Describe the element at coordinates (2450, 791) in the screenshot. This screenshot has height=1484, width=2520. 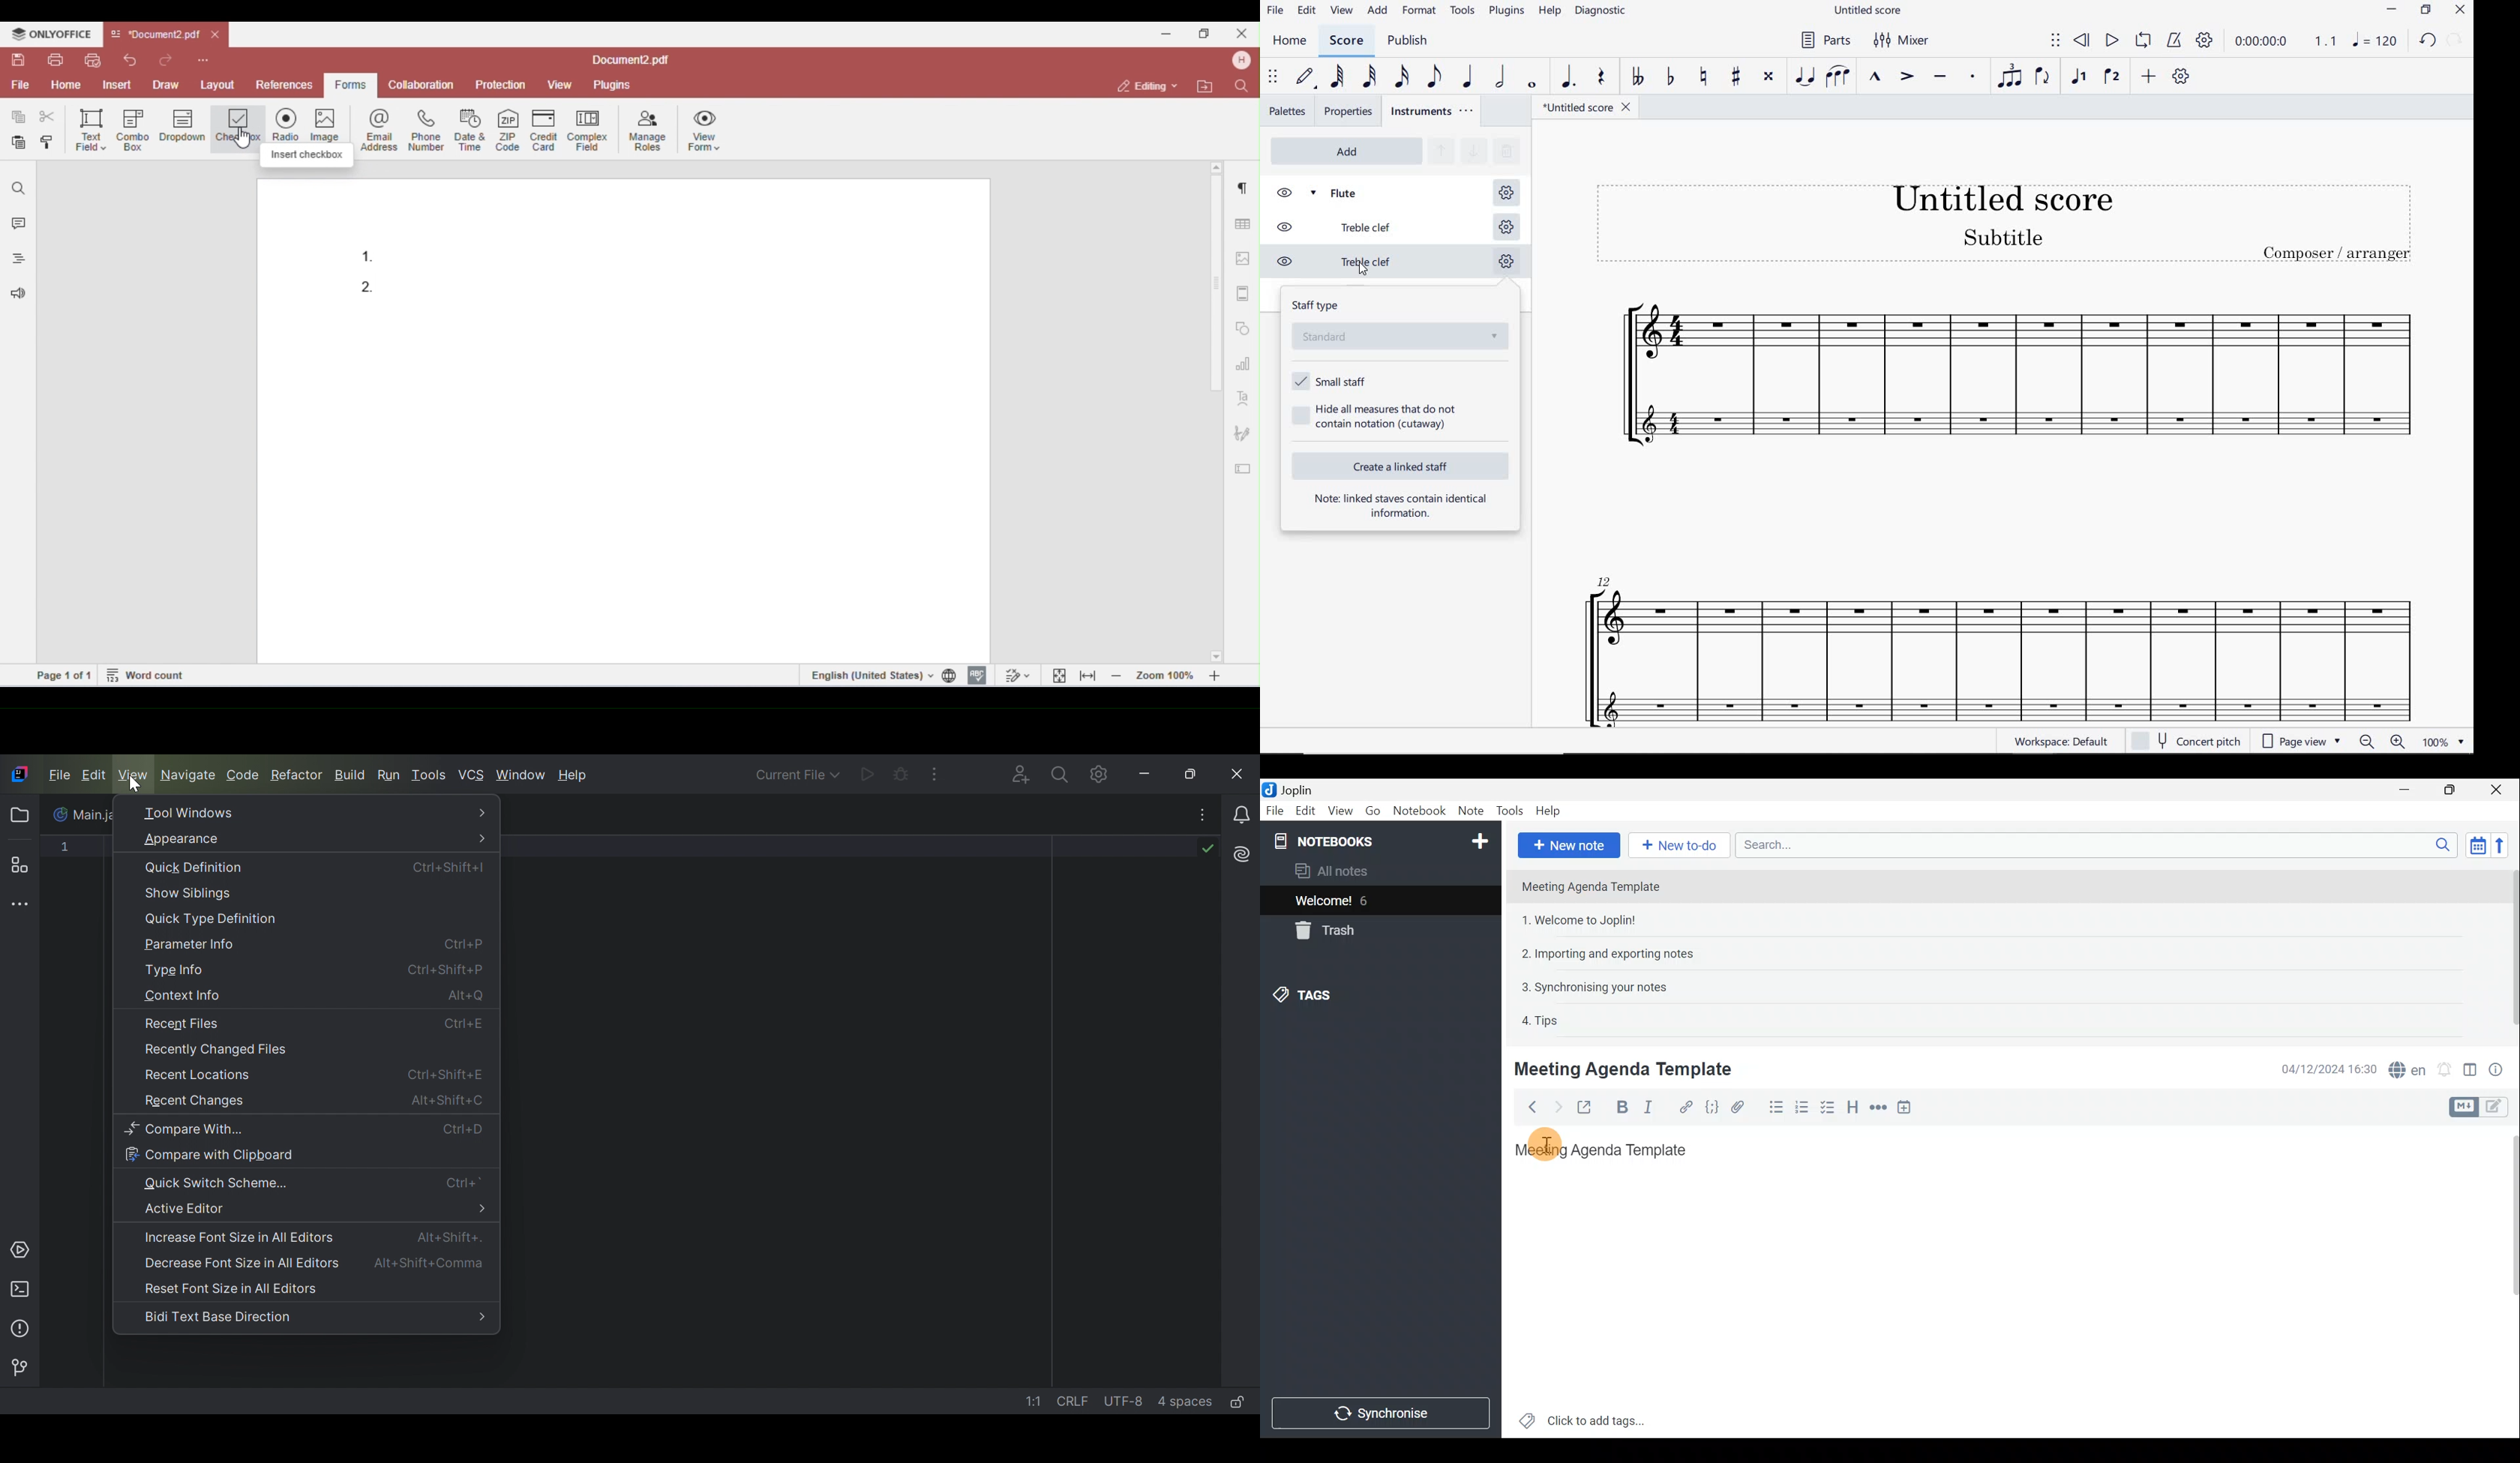
I see `Maximise` at that location.